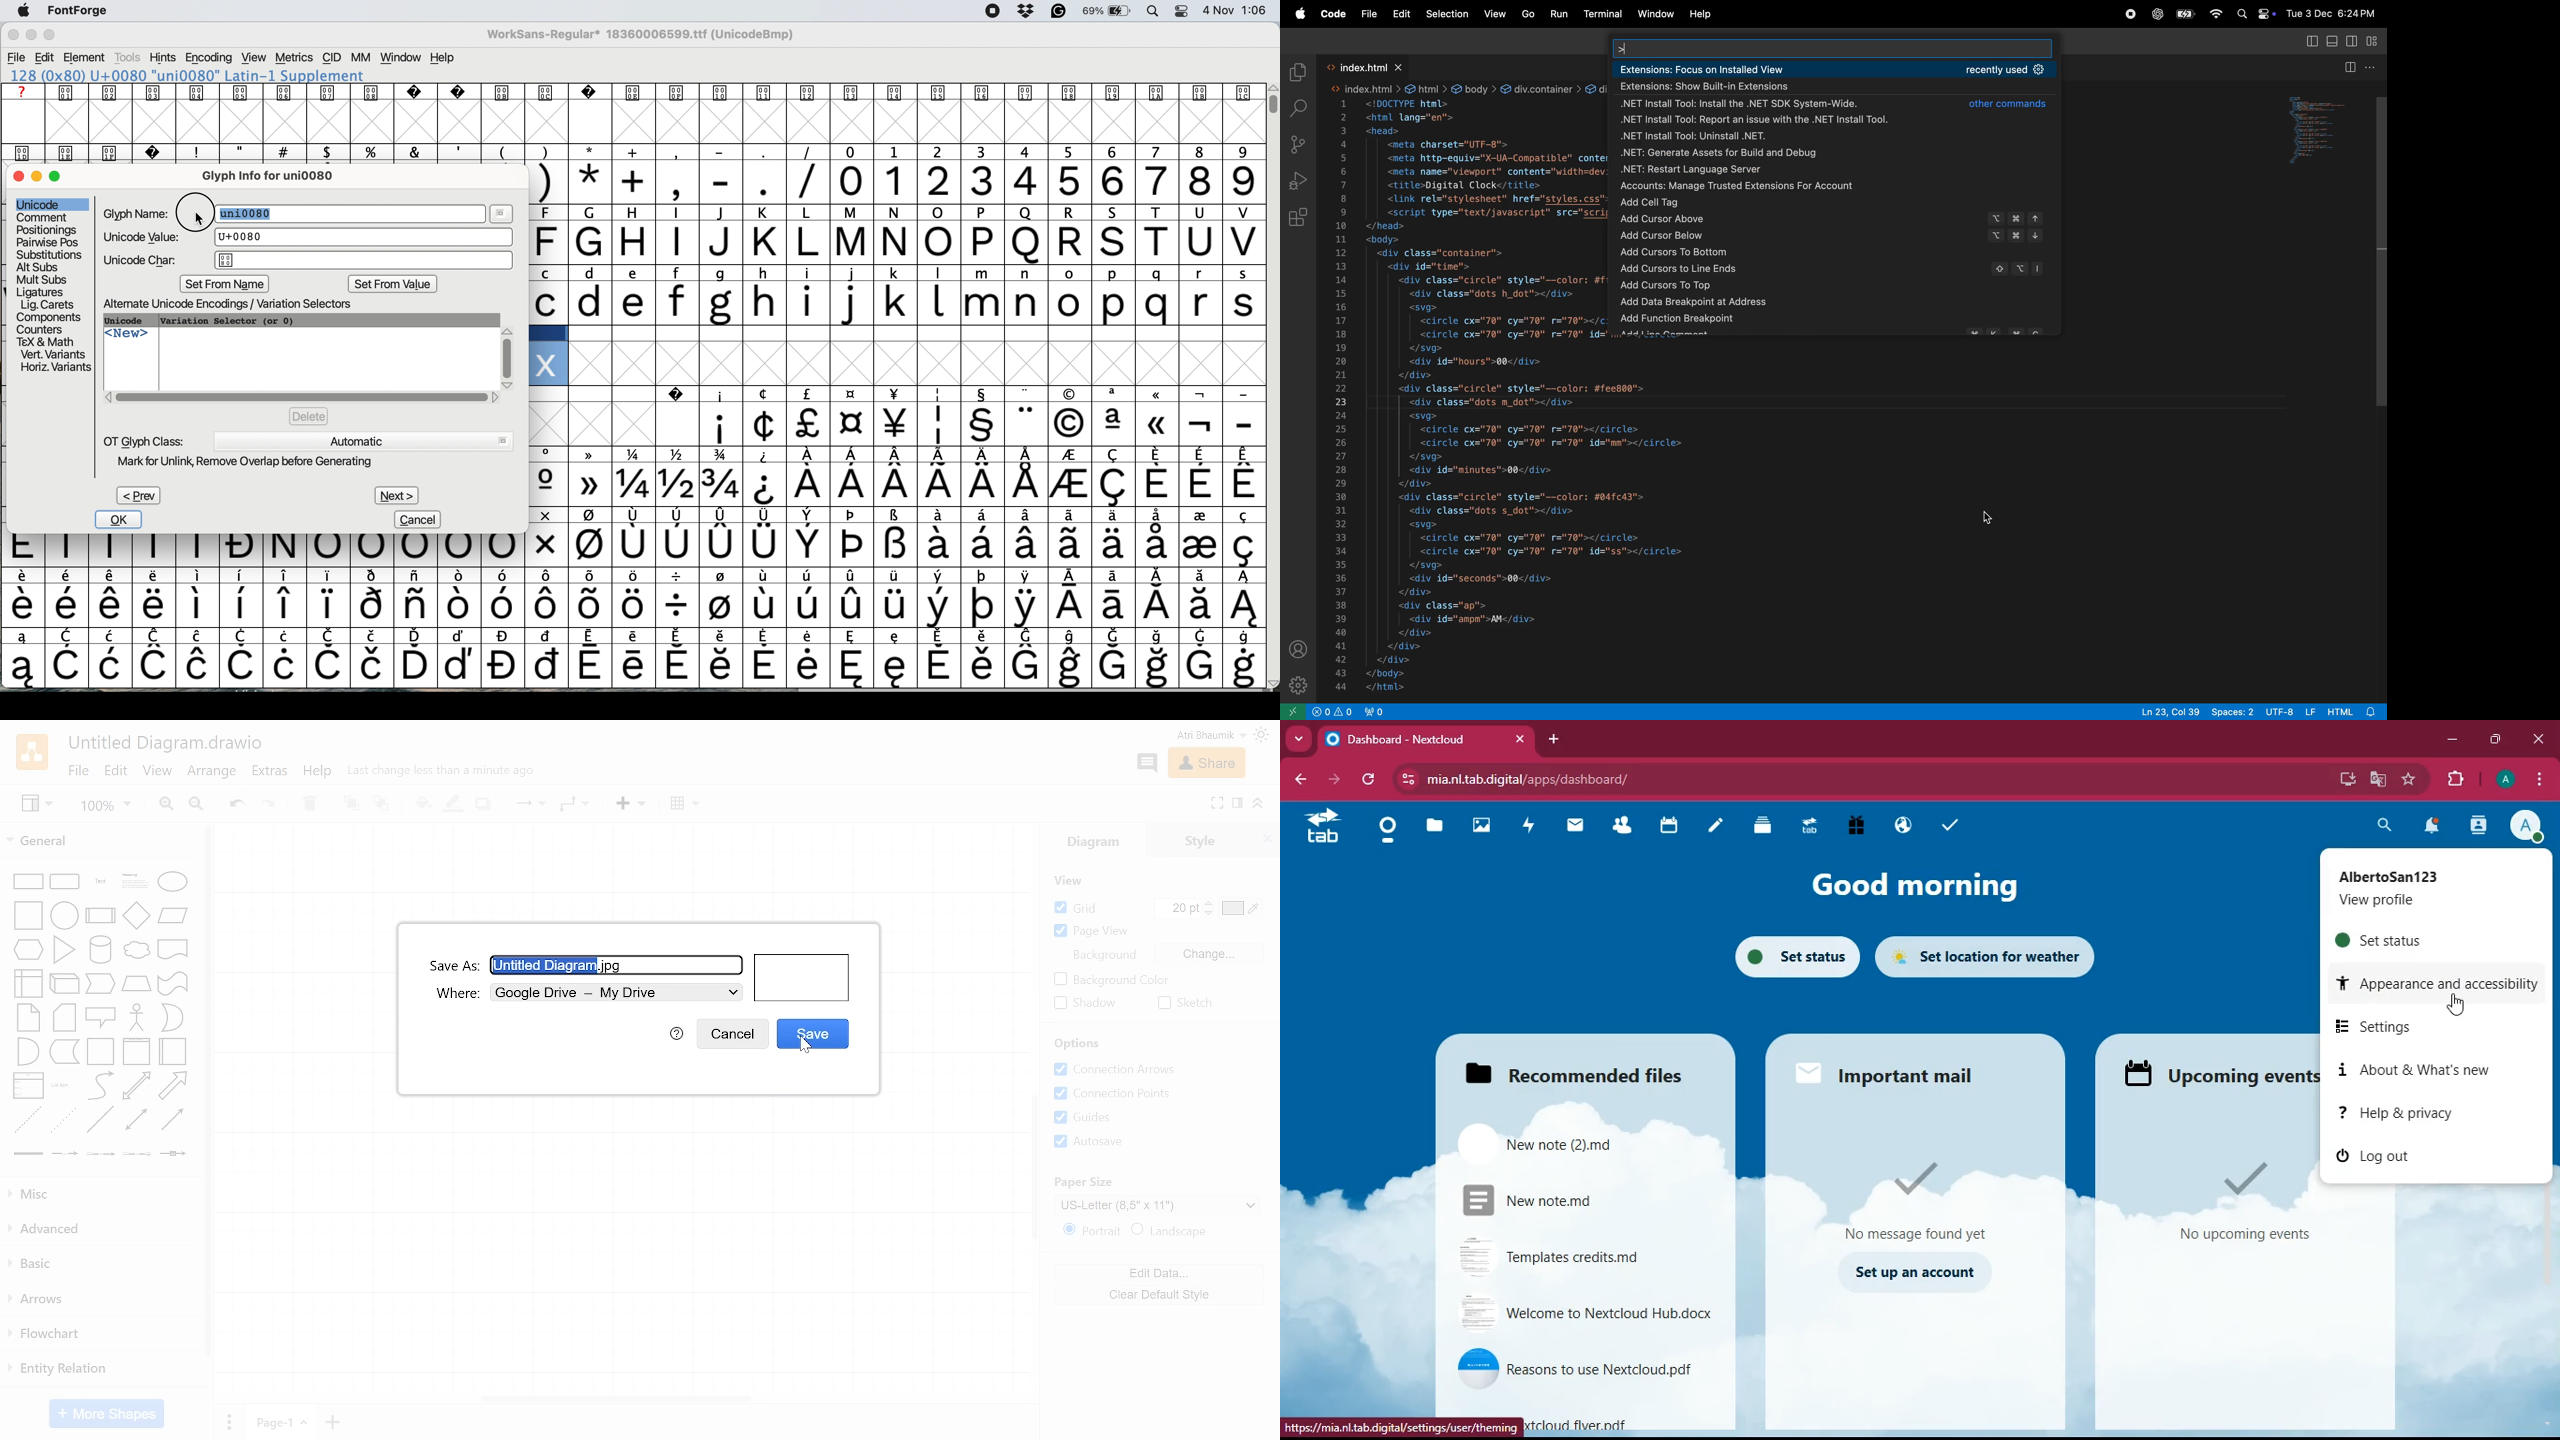 The height and width of the screenshot is (1456, 2576). What do you see at coordinates (1720, 826) in the screenshot?
I see `notes` at bounding box center [1720, 826].